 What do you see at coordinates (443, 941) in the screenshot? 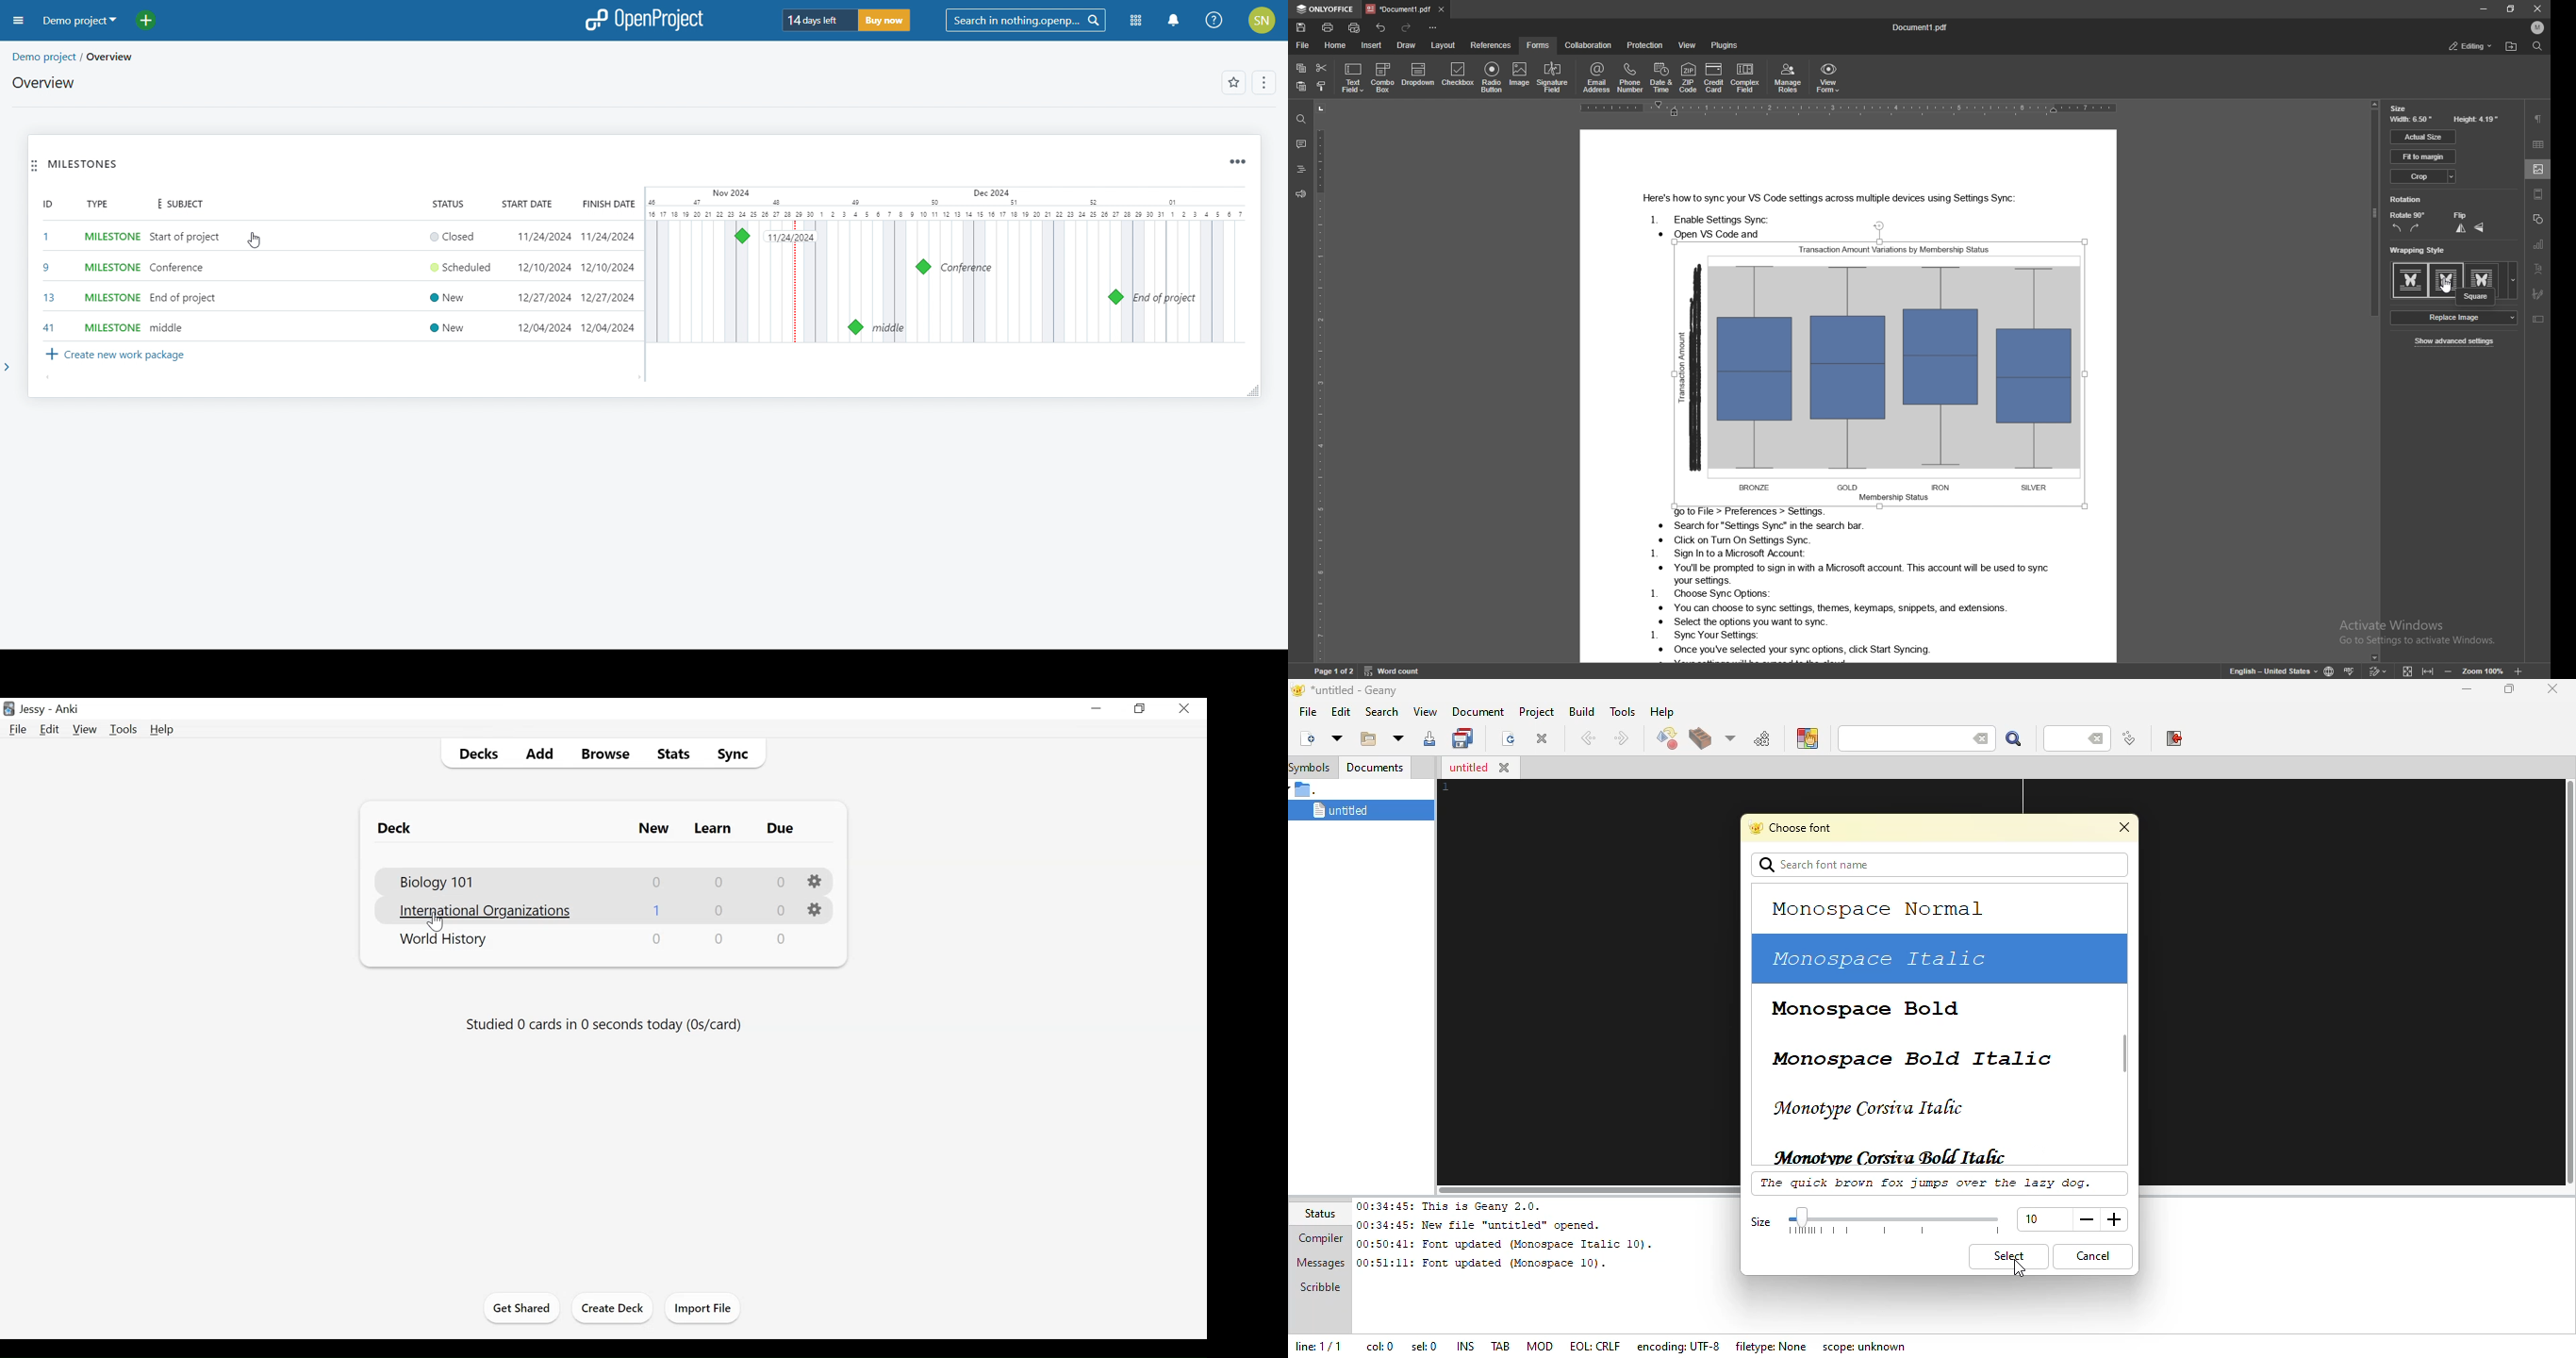
I see `Deck Nmae` at bounding box center [443, 941].